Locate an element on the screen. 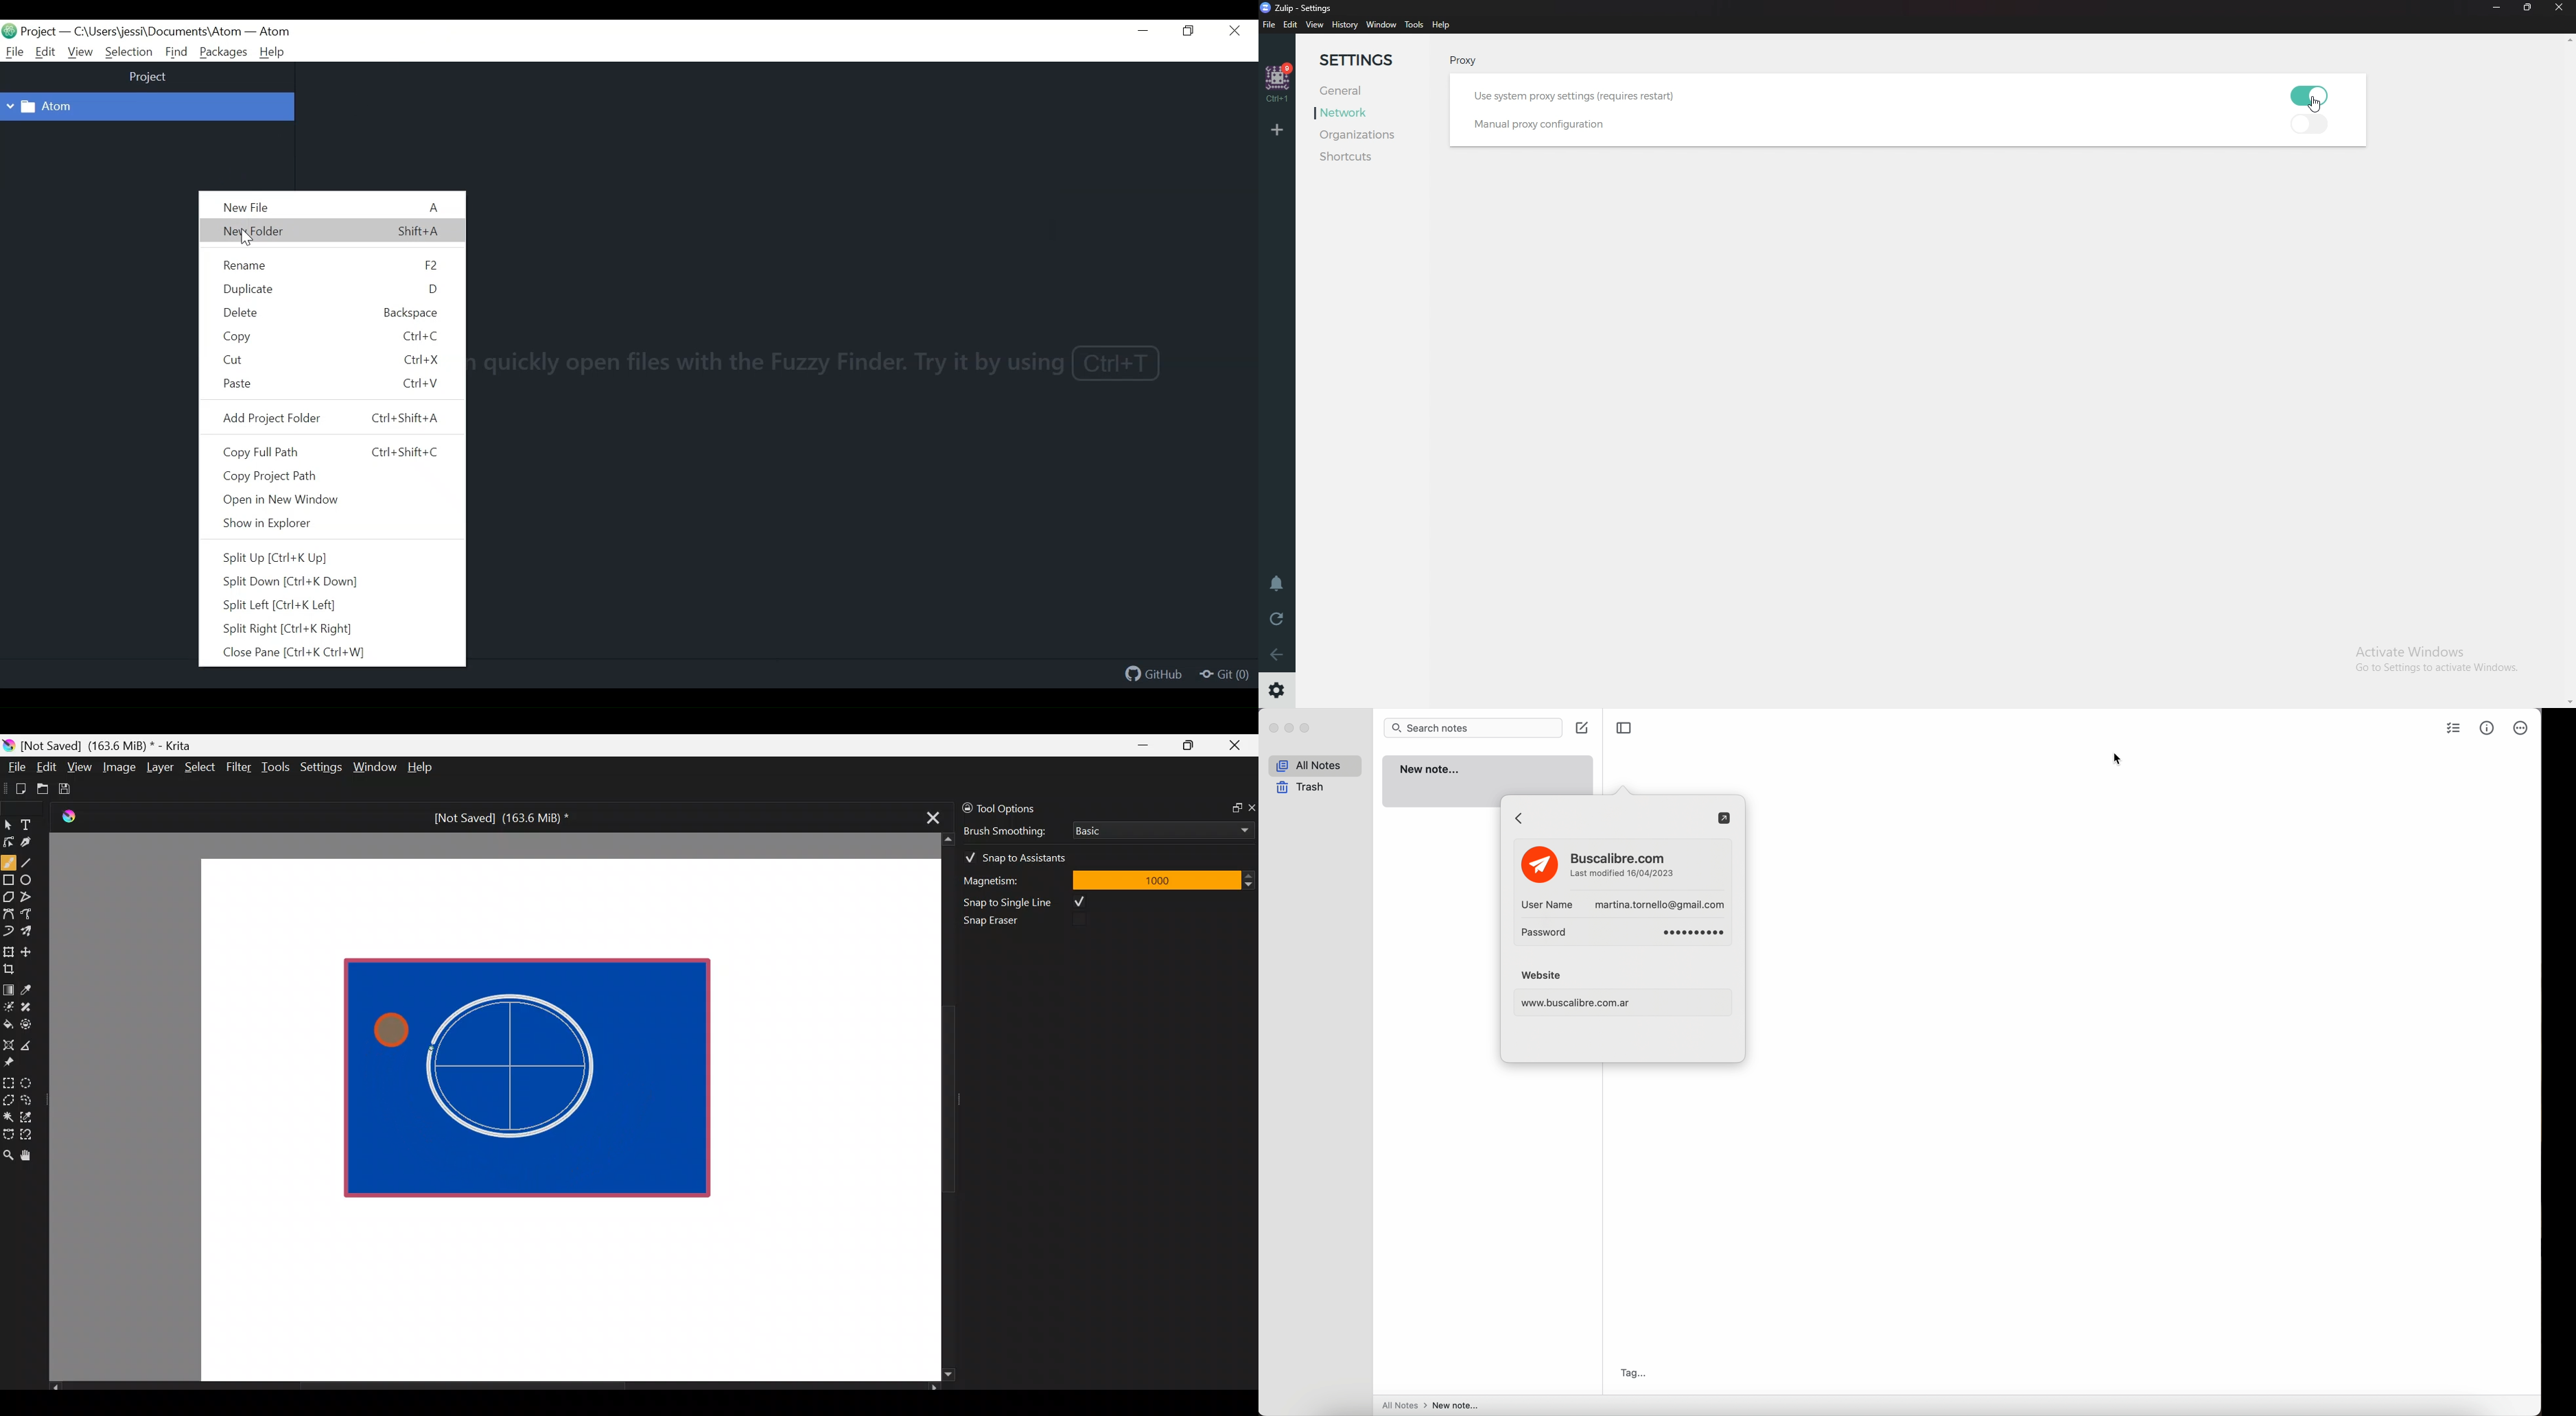 The width and height of the screenshot is (2576, 1428). General is located at coordinates (1368, 91).